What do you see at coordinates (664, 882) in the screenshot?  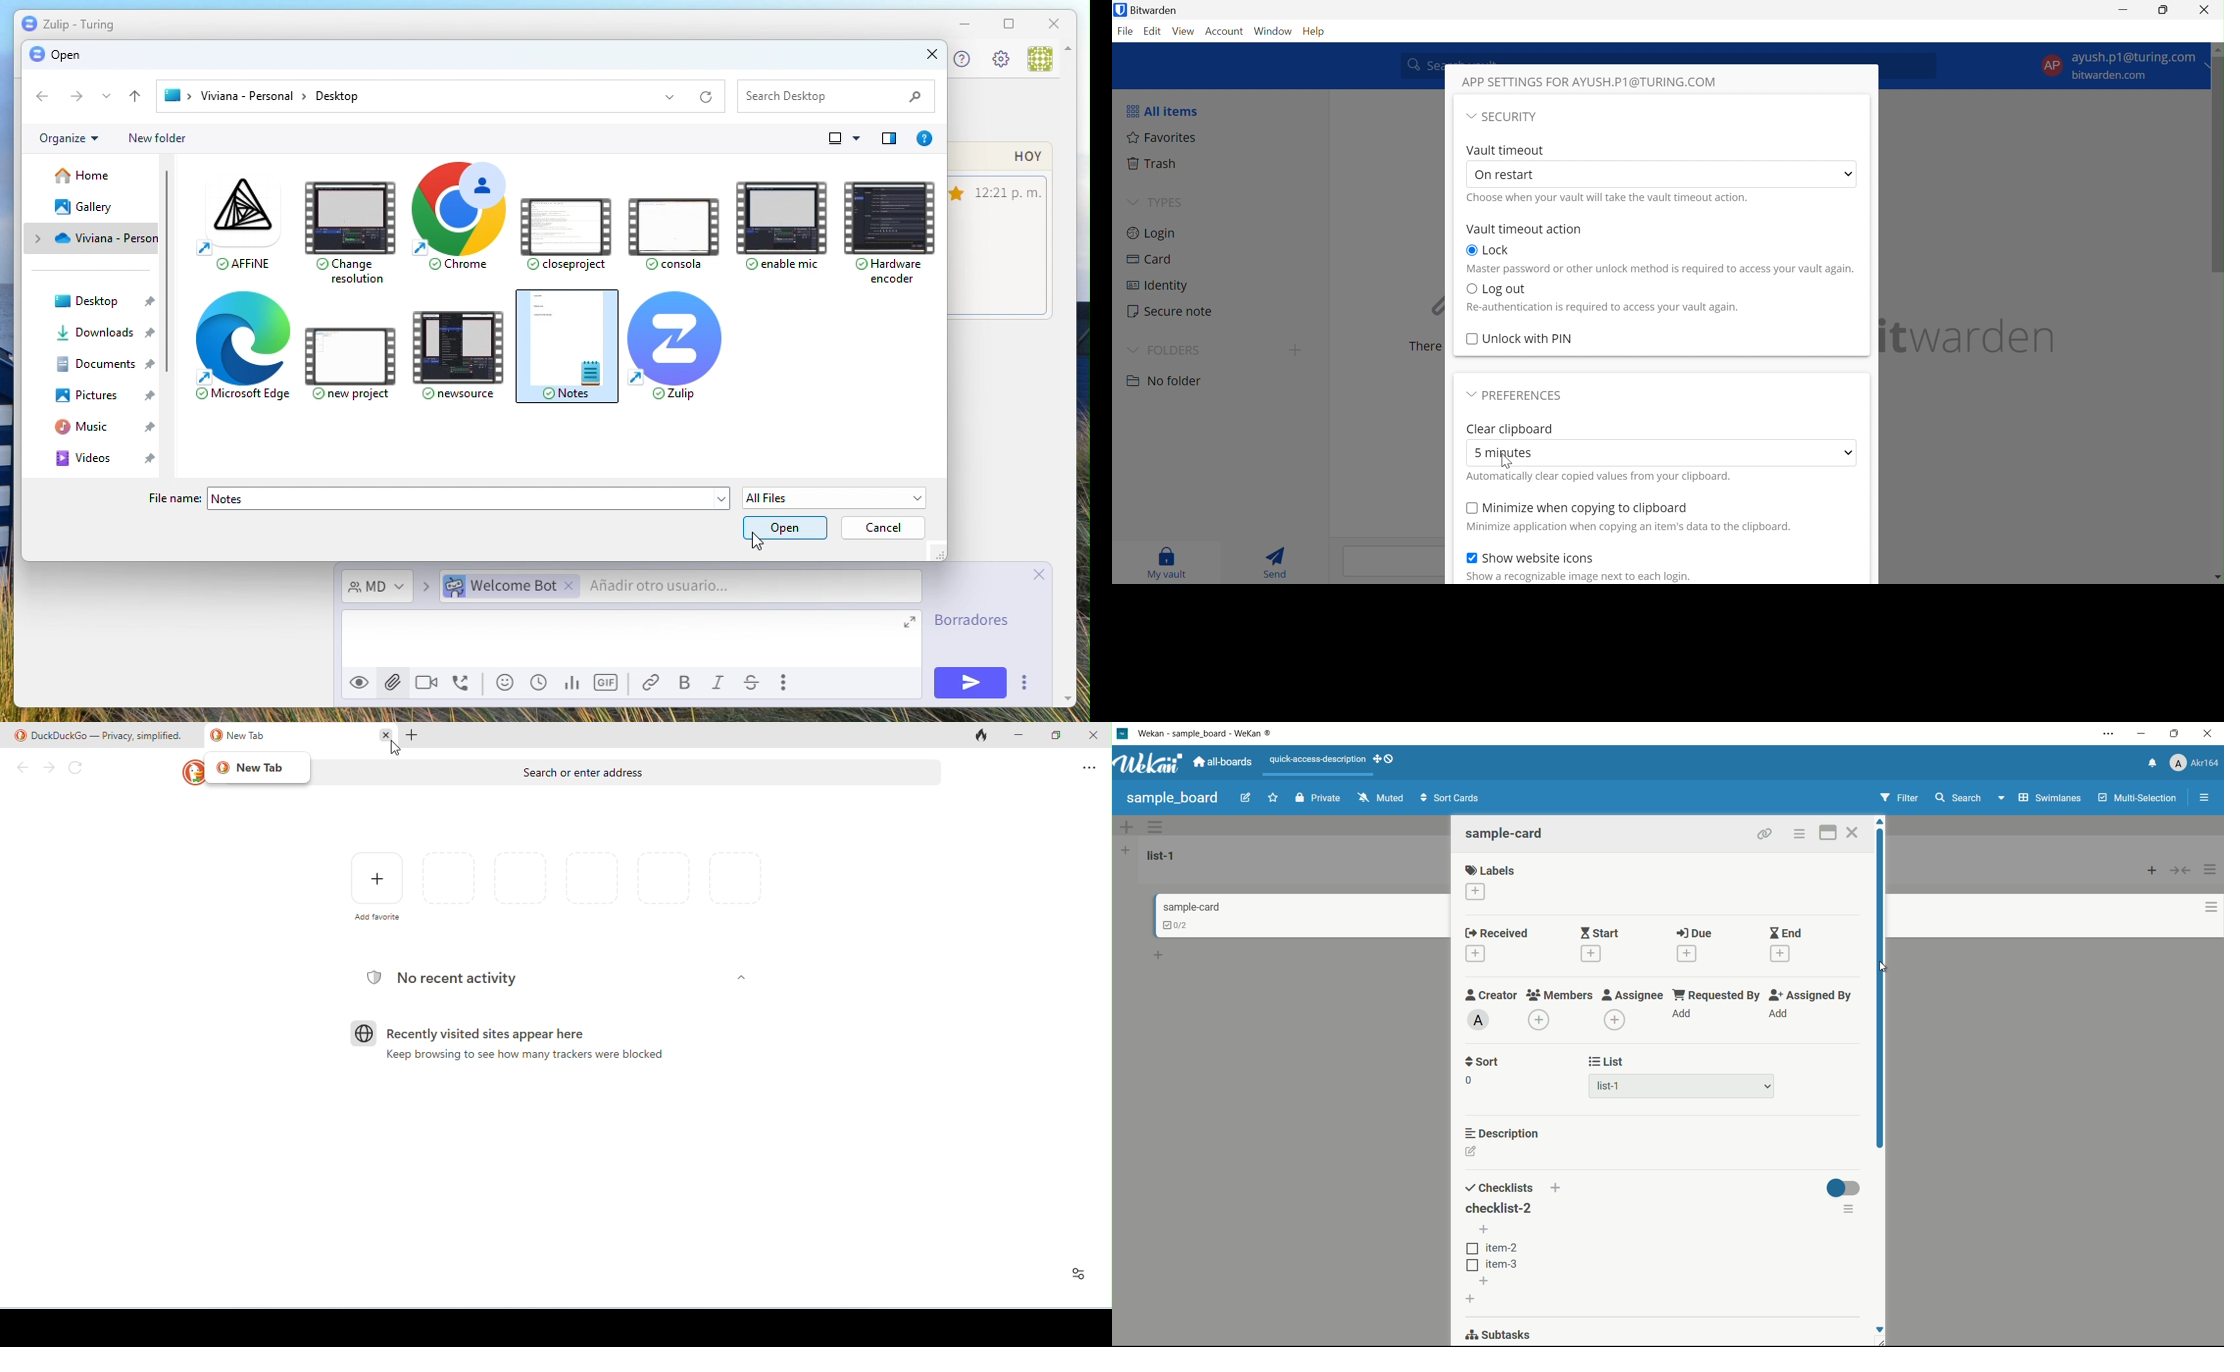 I see `favorites and recently visited pages` at bounding box center [664, 882].